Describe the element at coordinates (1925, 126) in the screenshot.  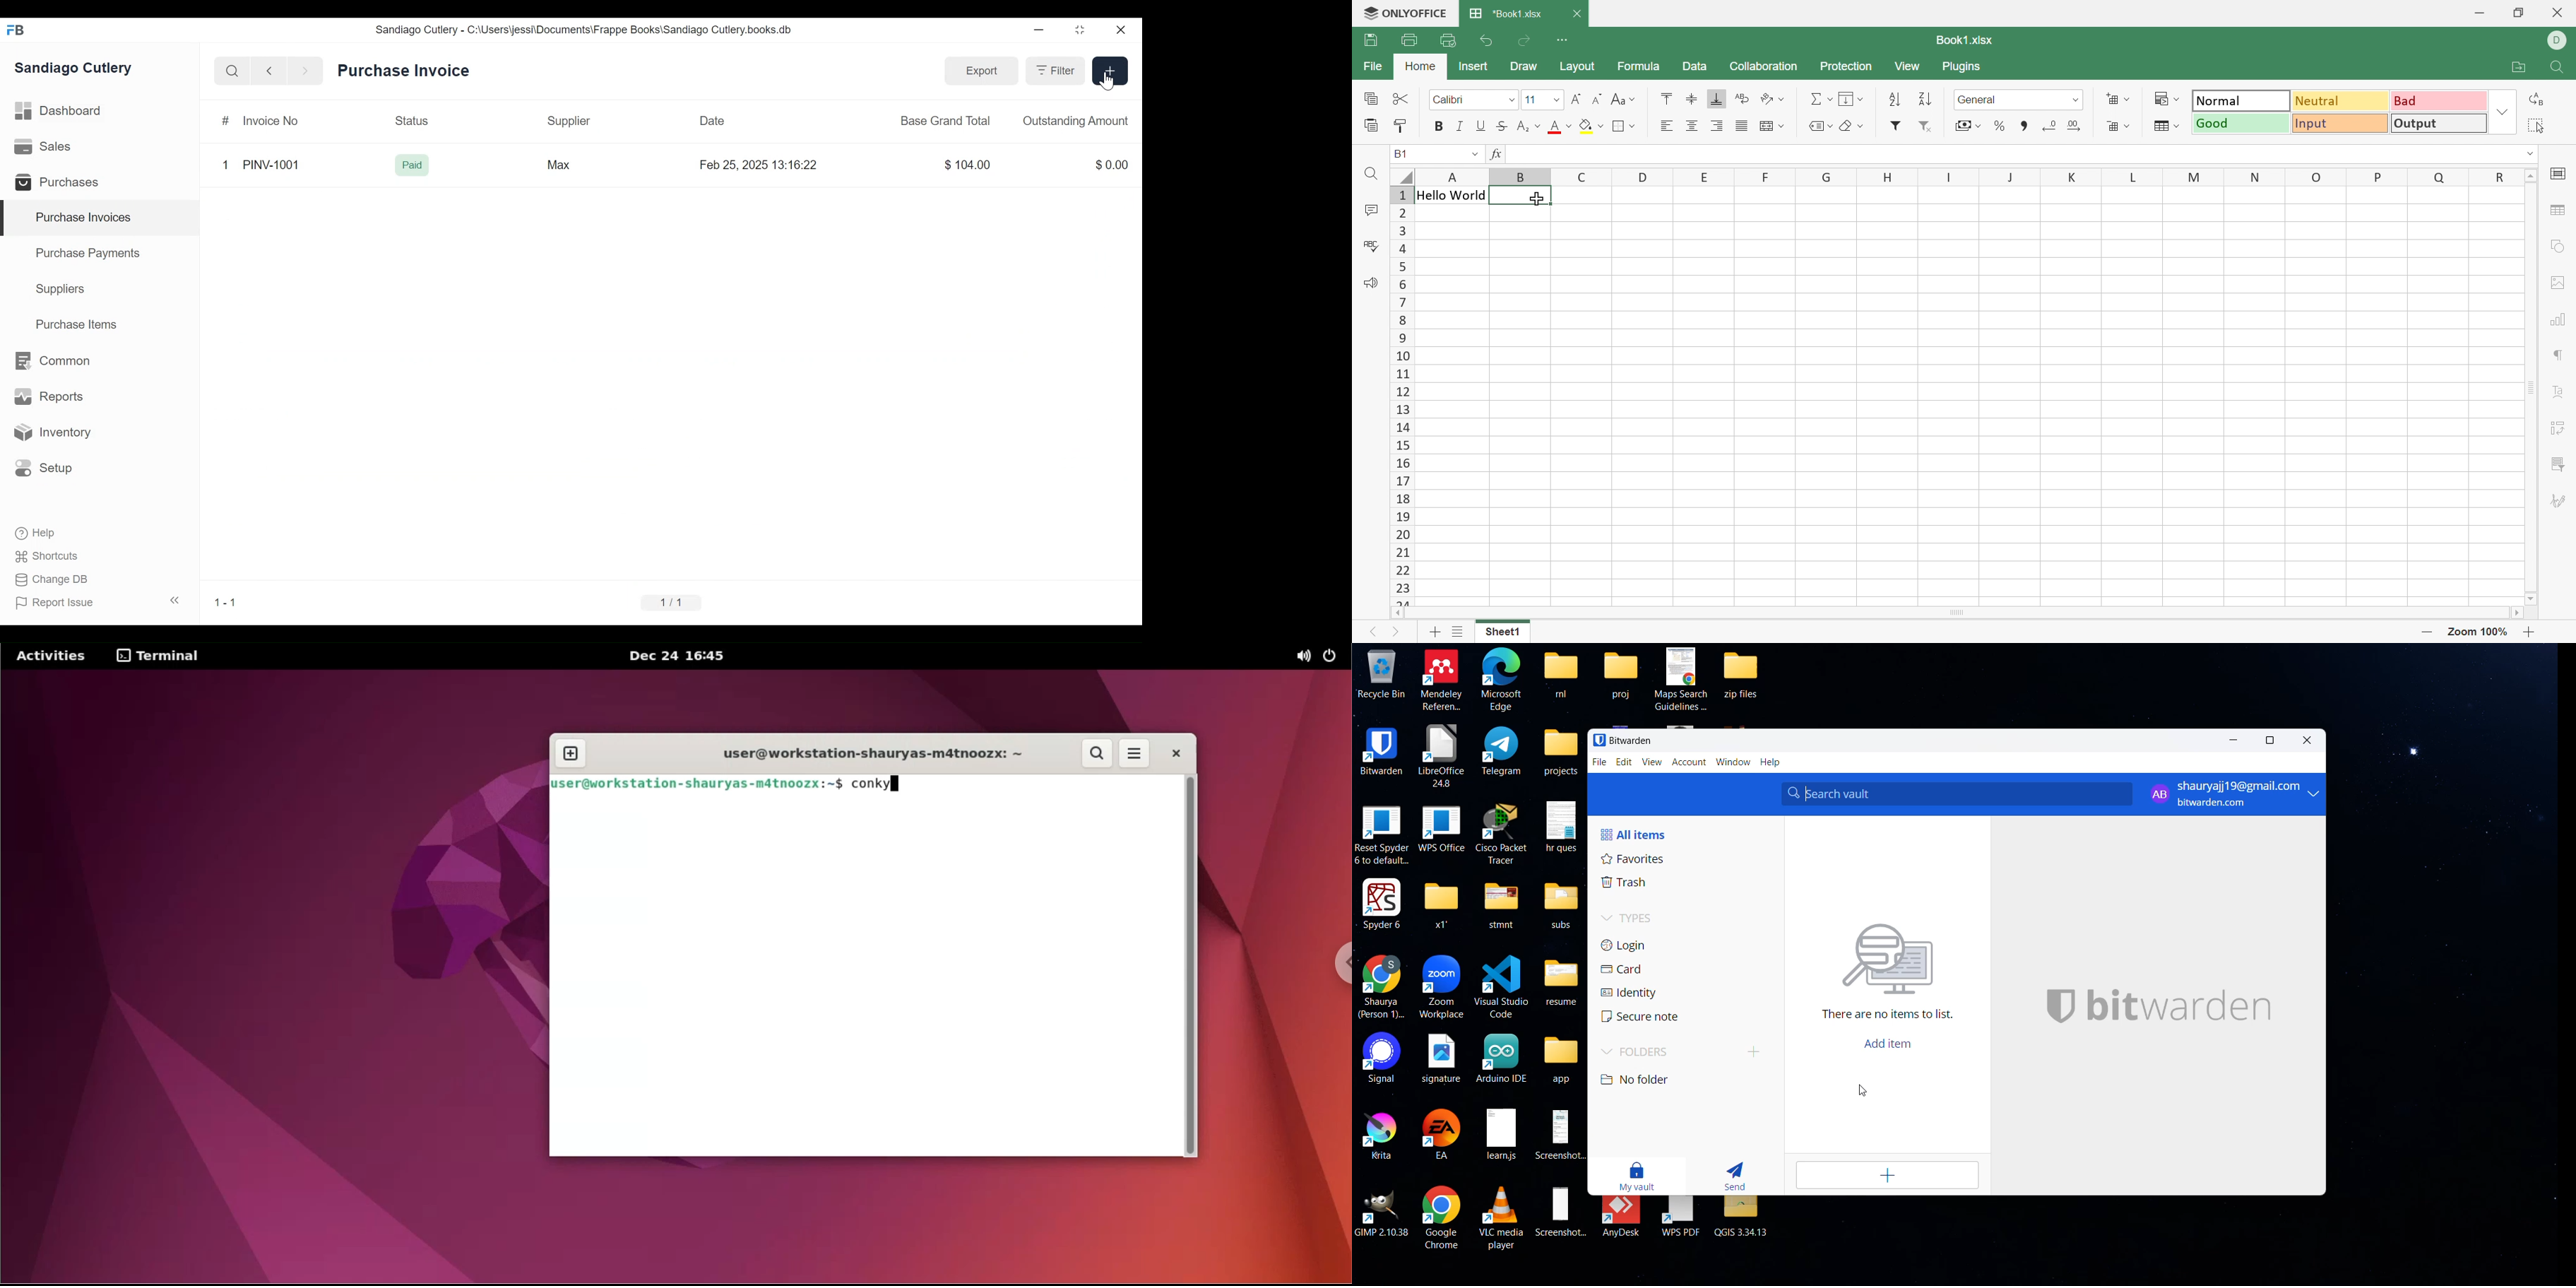
I see `Remove filter` at that location.